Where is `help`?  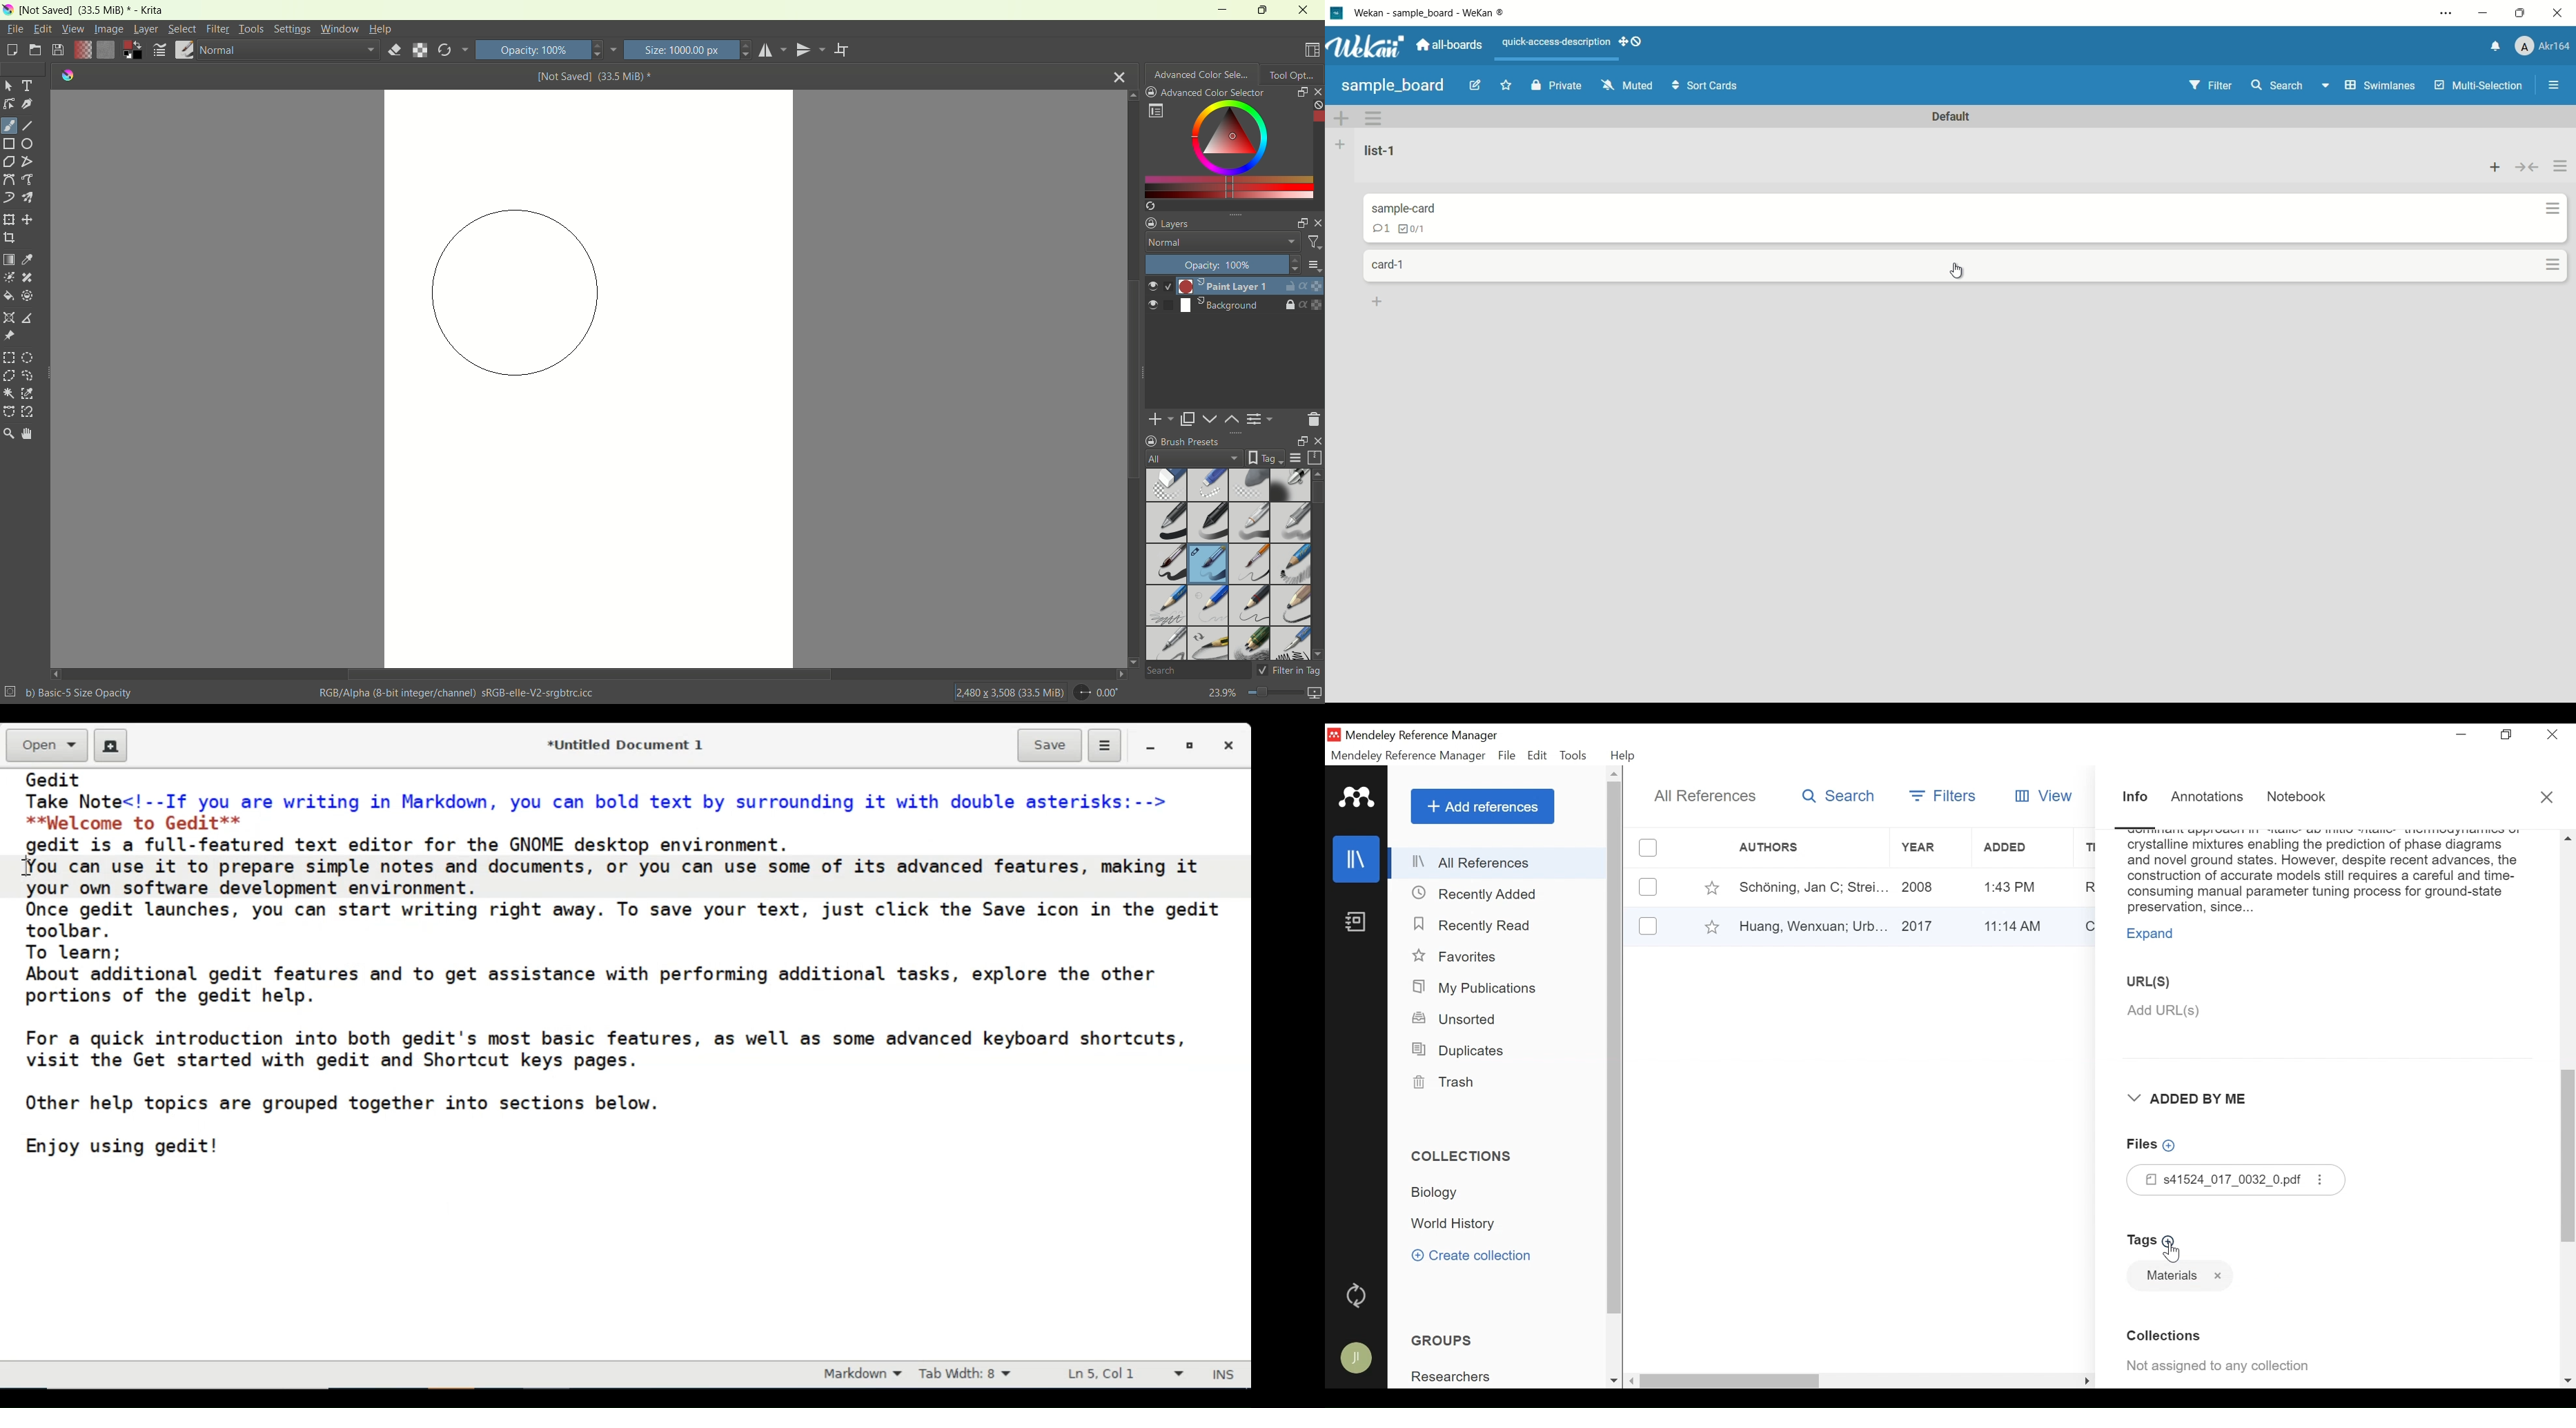 help is located at coordinates (381, 30).